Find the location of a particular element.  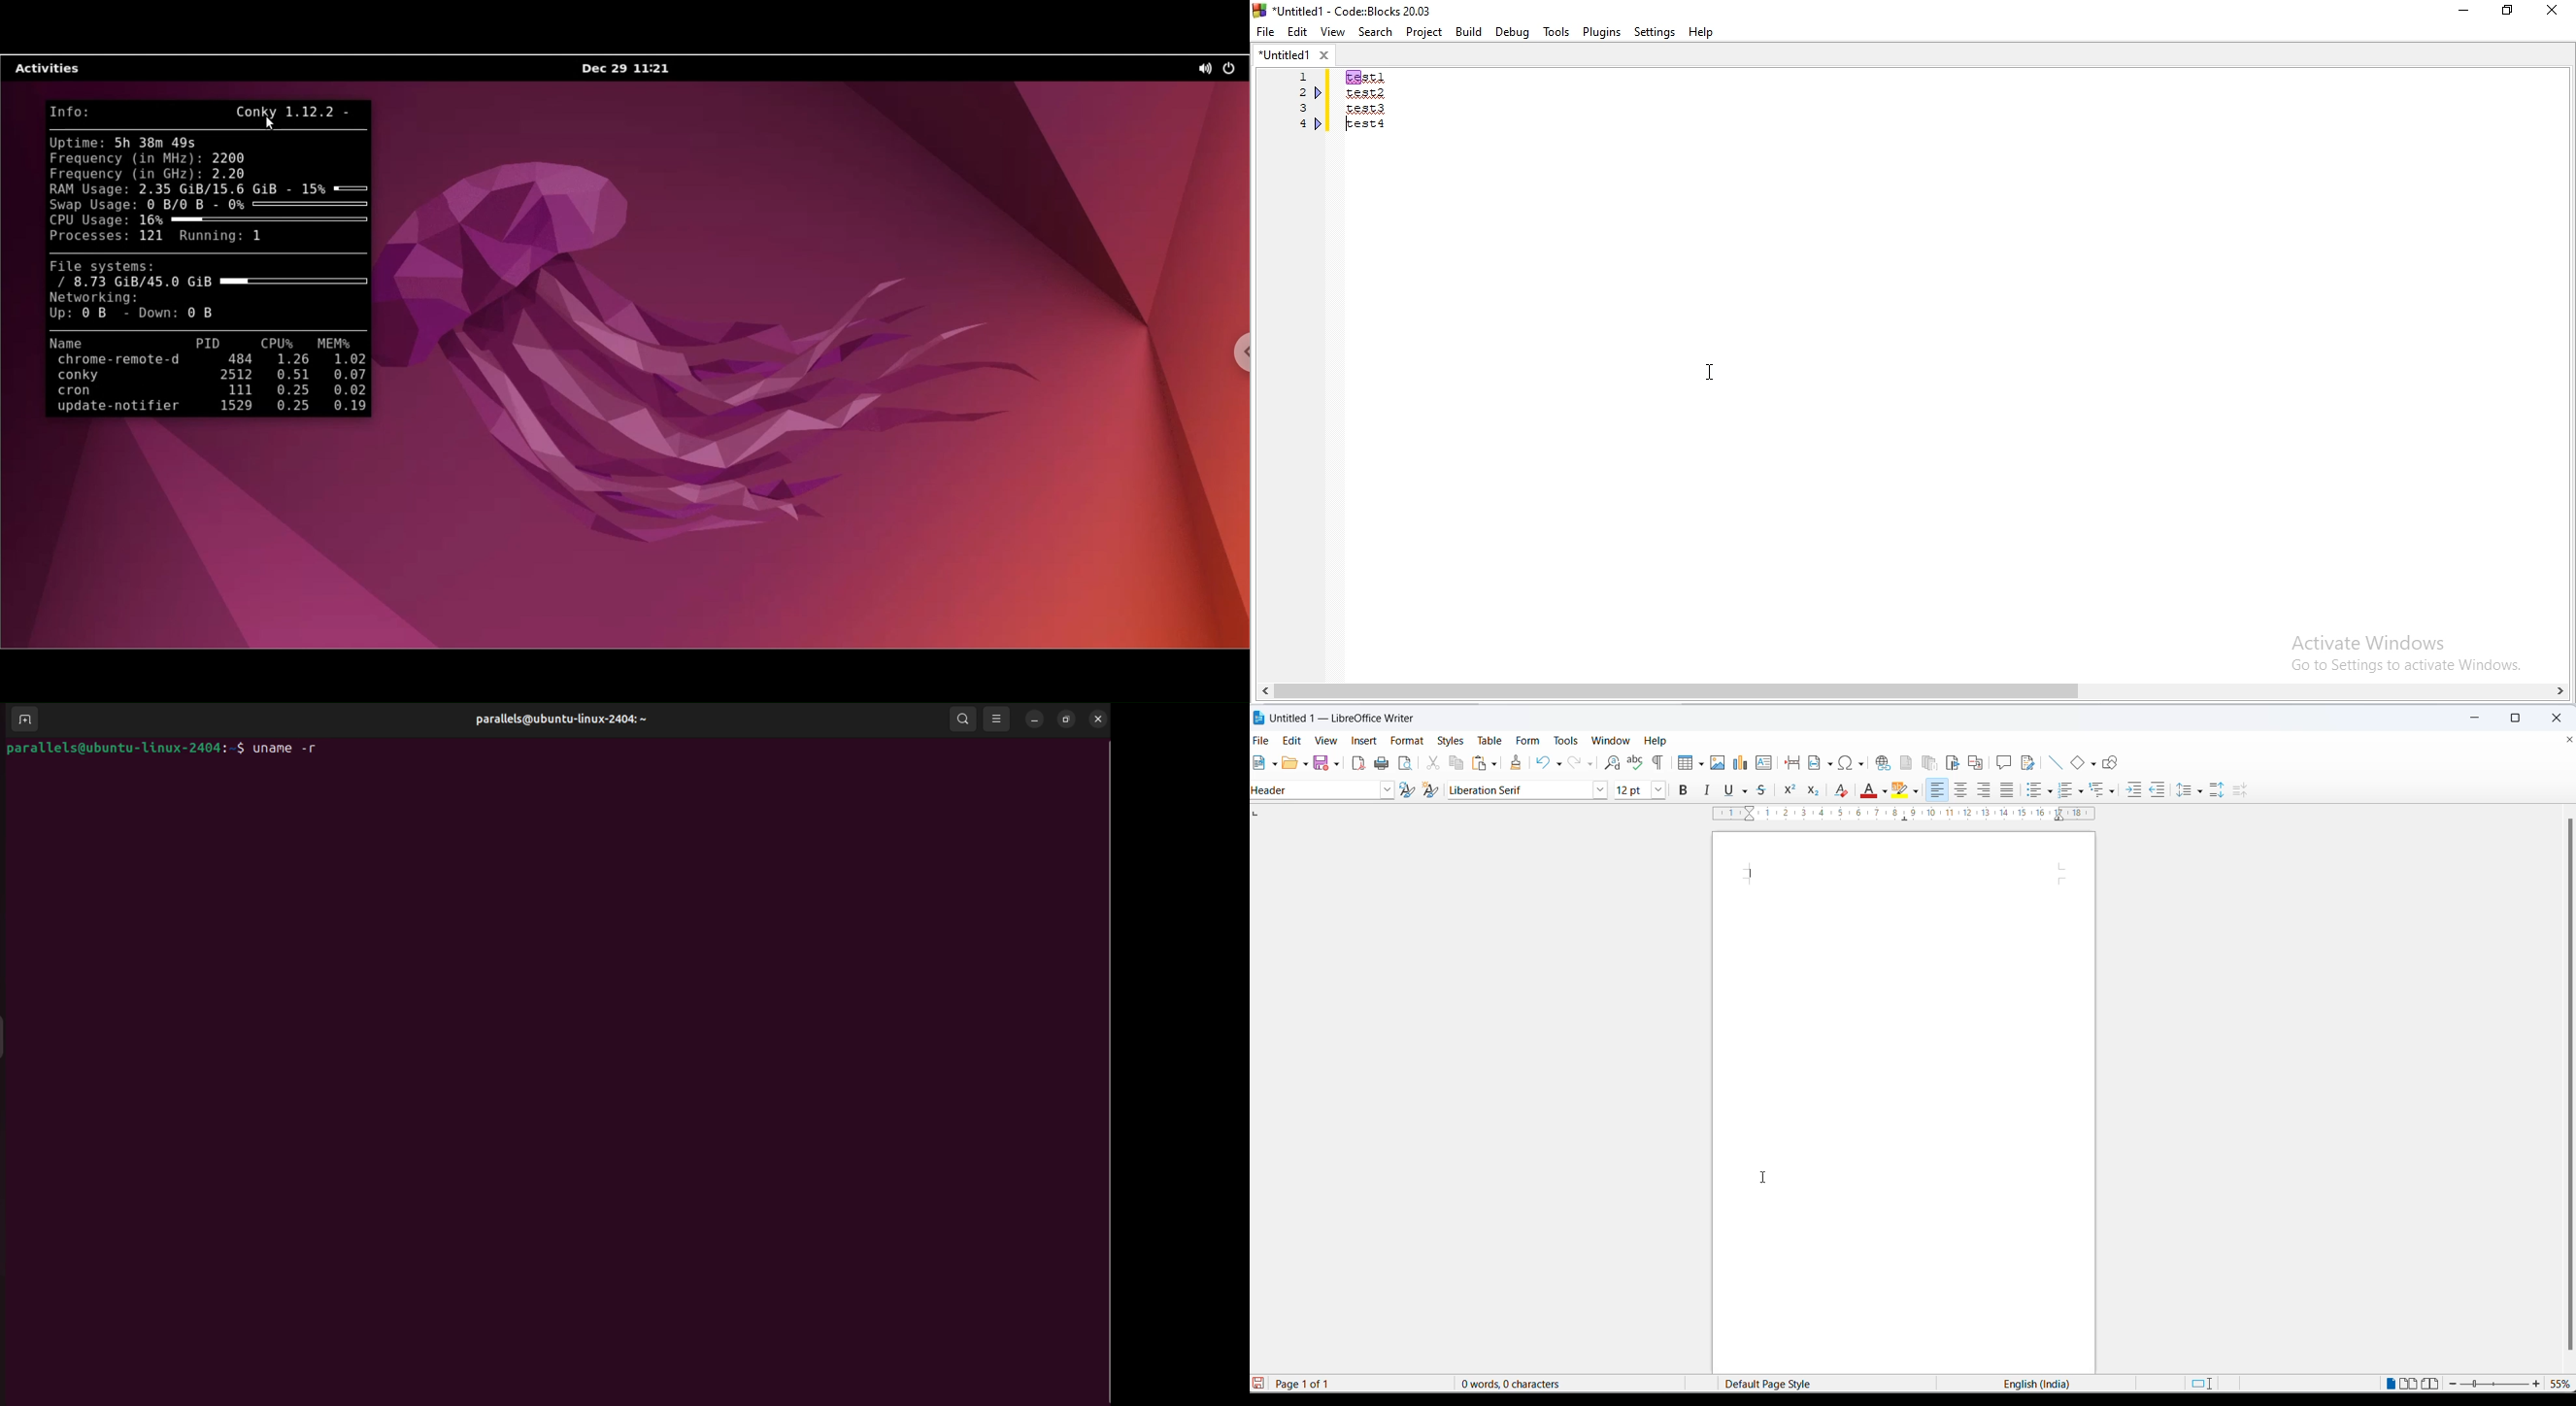

View  is located at coordinates (1332, 29).